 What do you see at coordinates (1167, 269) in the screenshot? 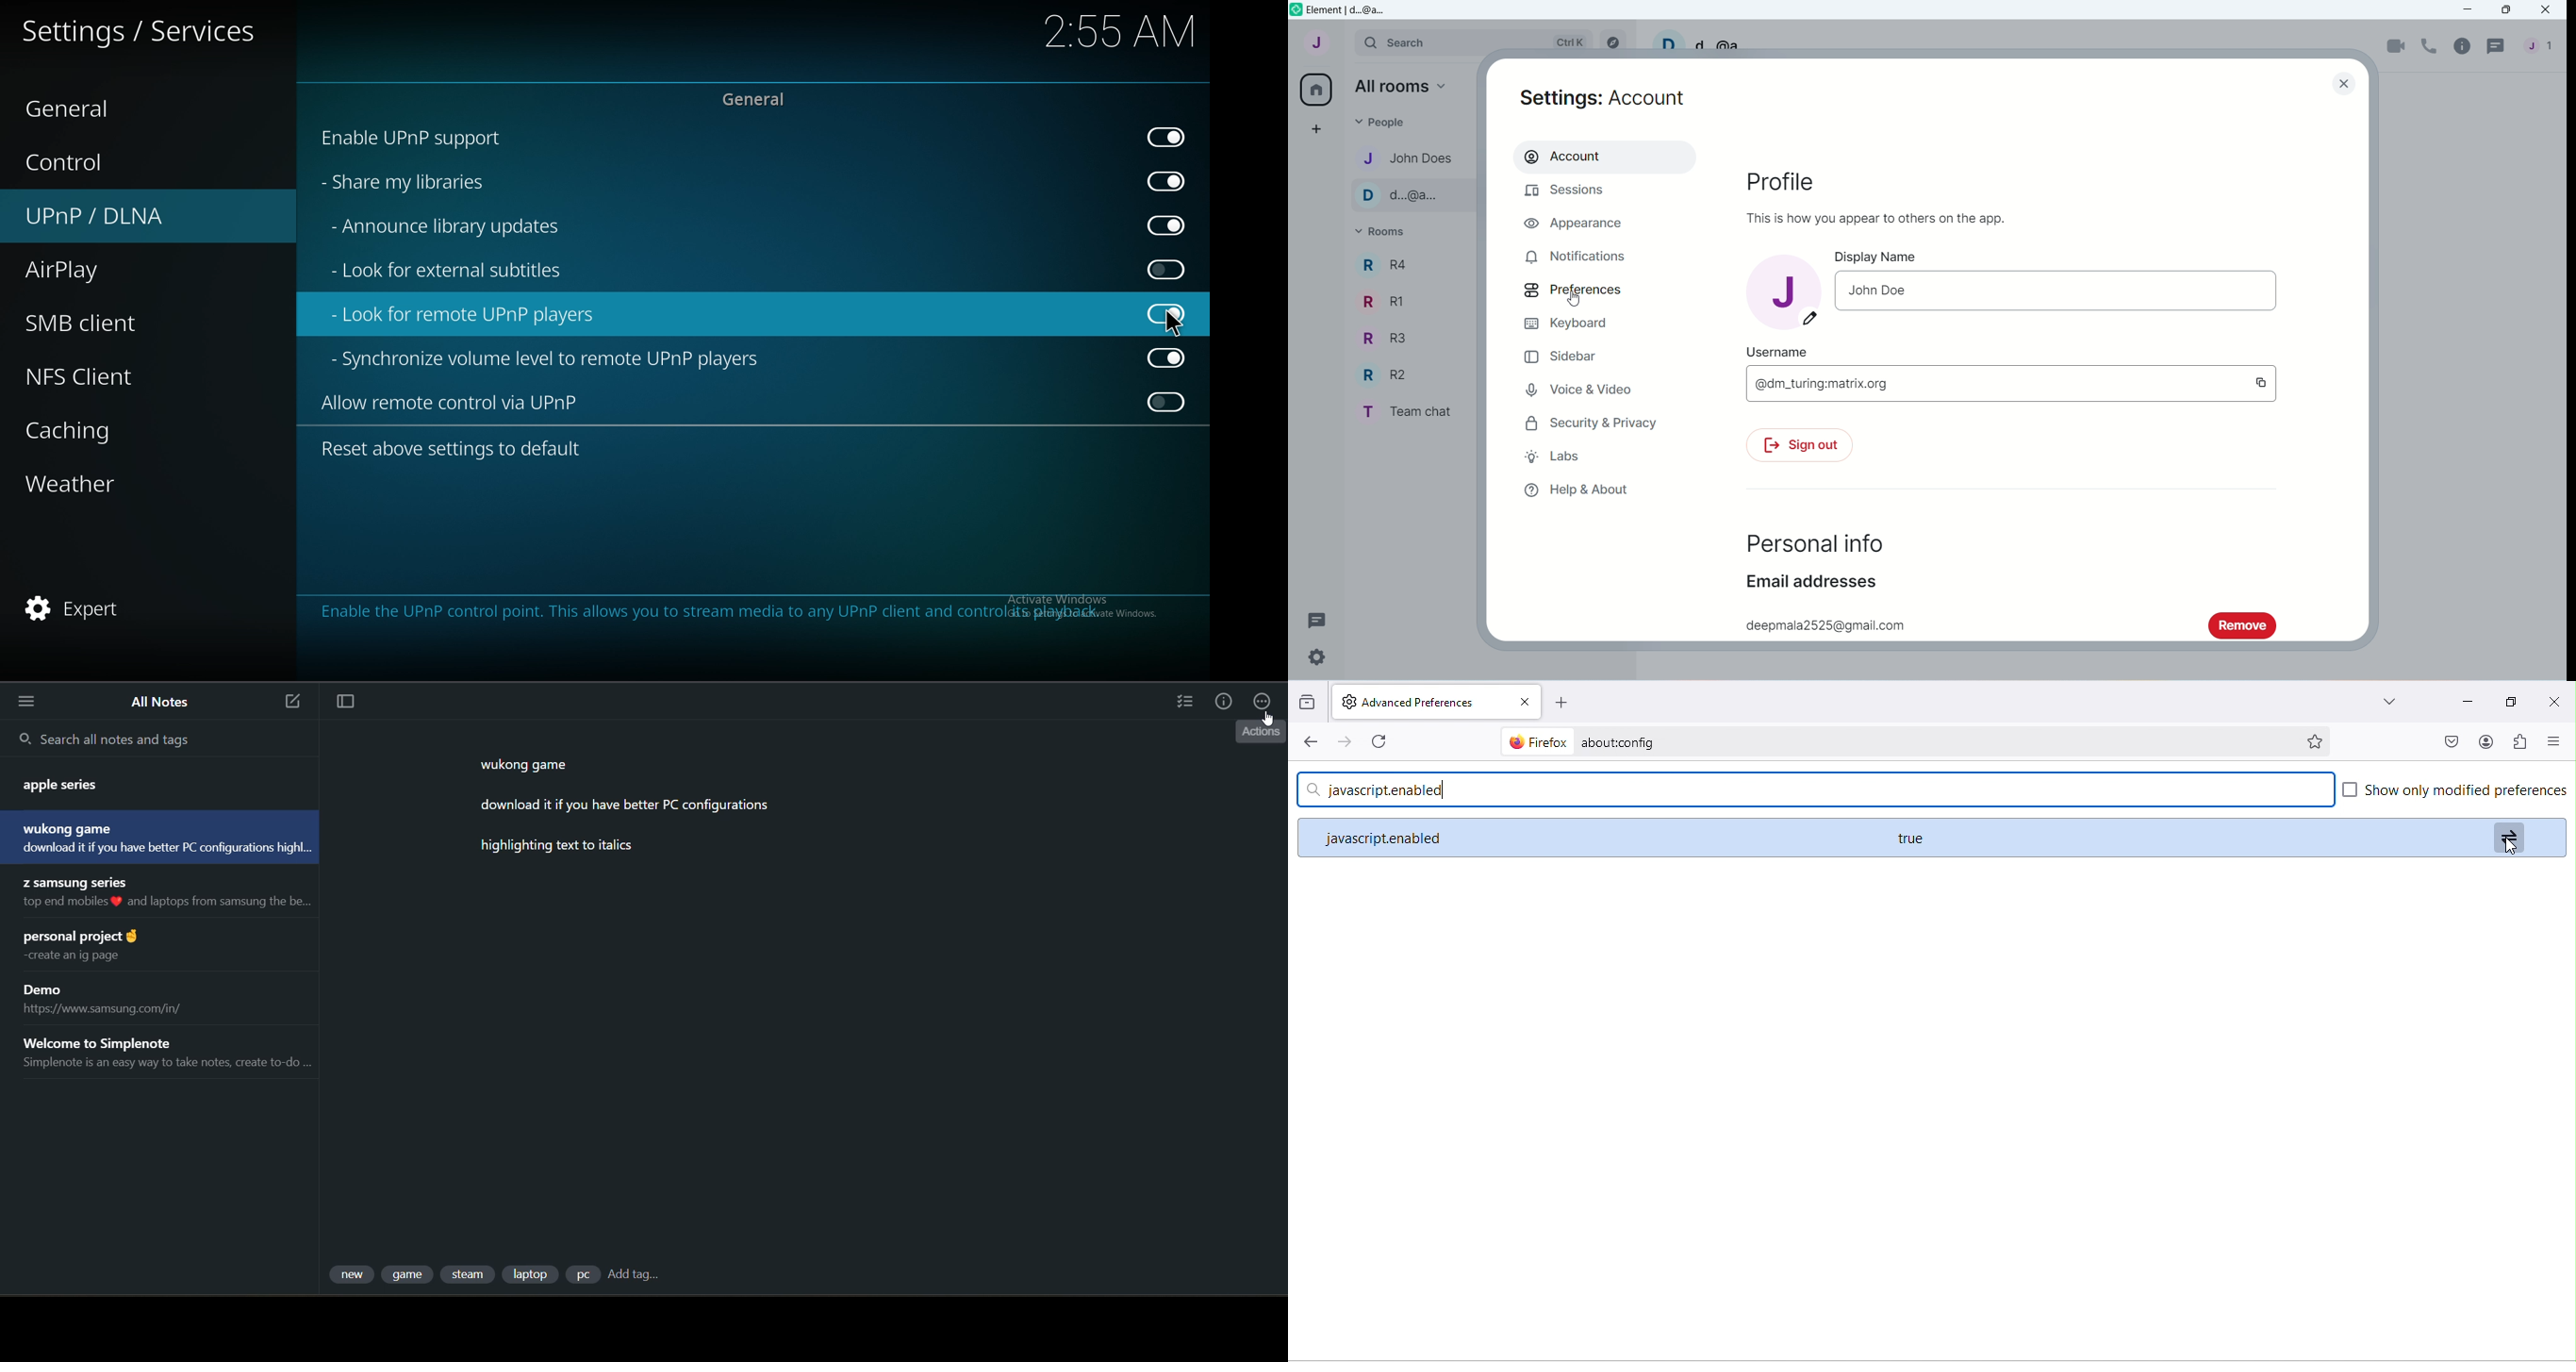
I see `off (Greyed out)` at bounding box center [1167, 269].